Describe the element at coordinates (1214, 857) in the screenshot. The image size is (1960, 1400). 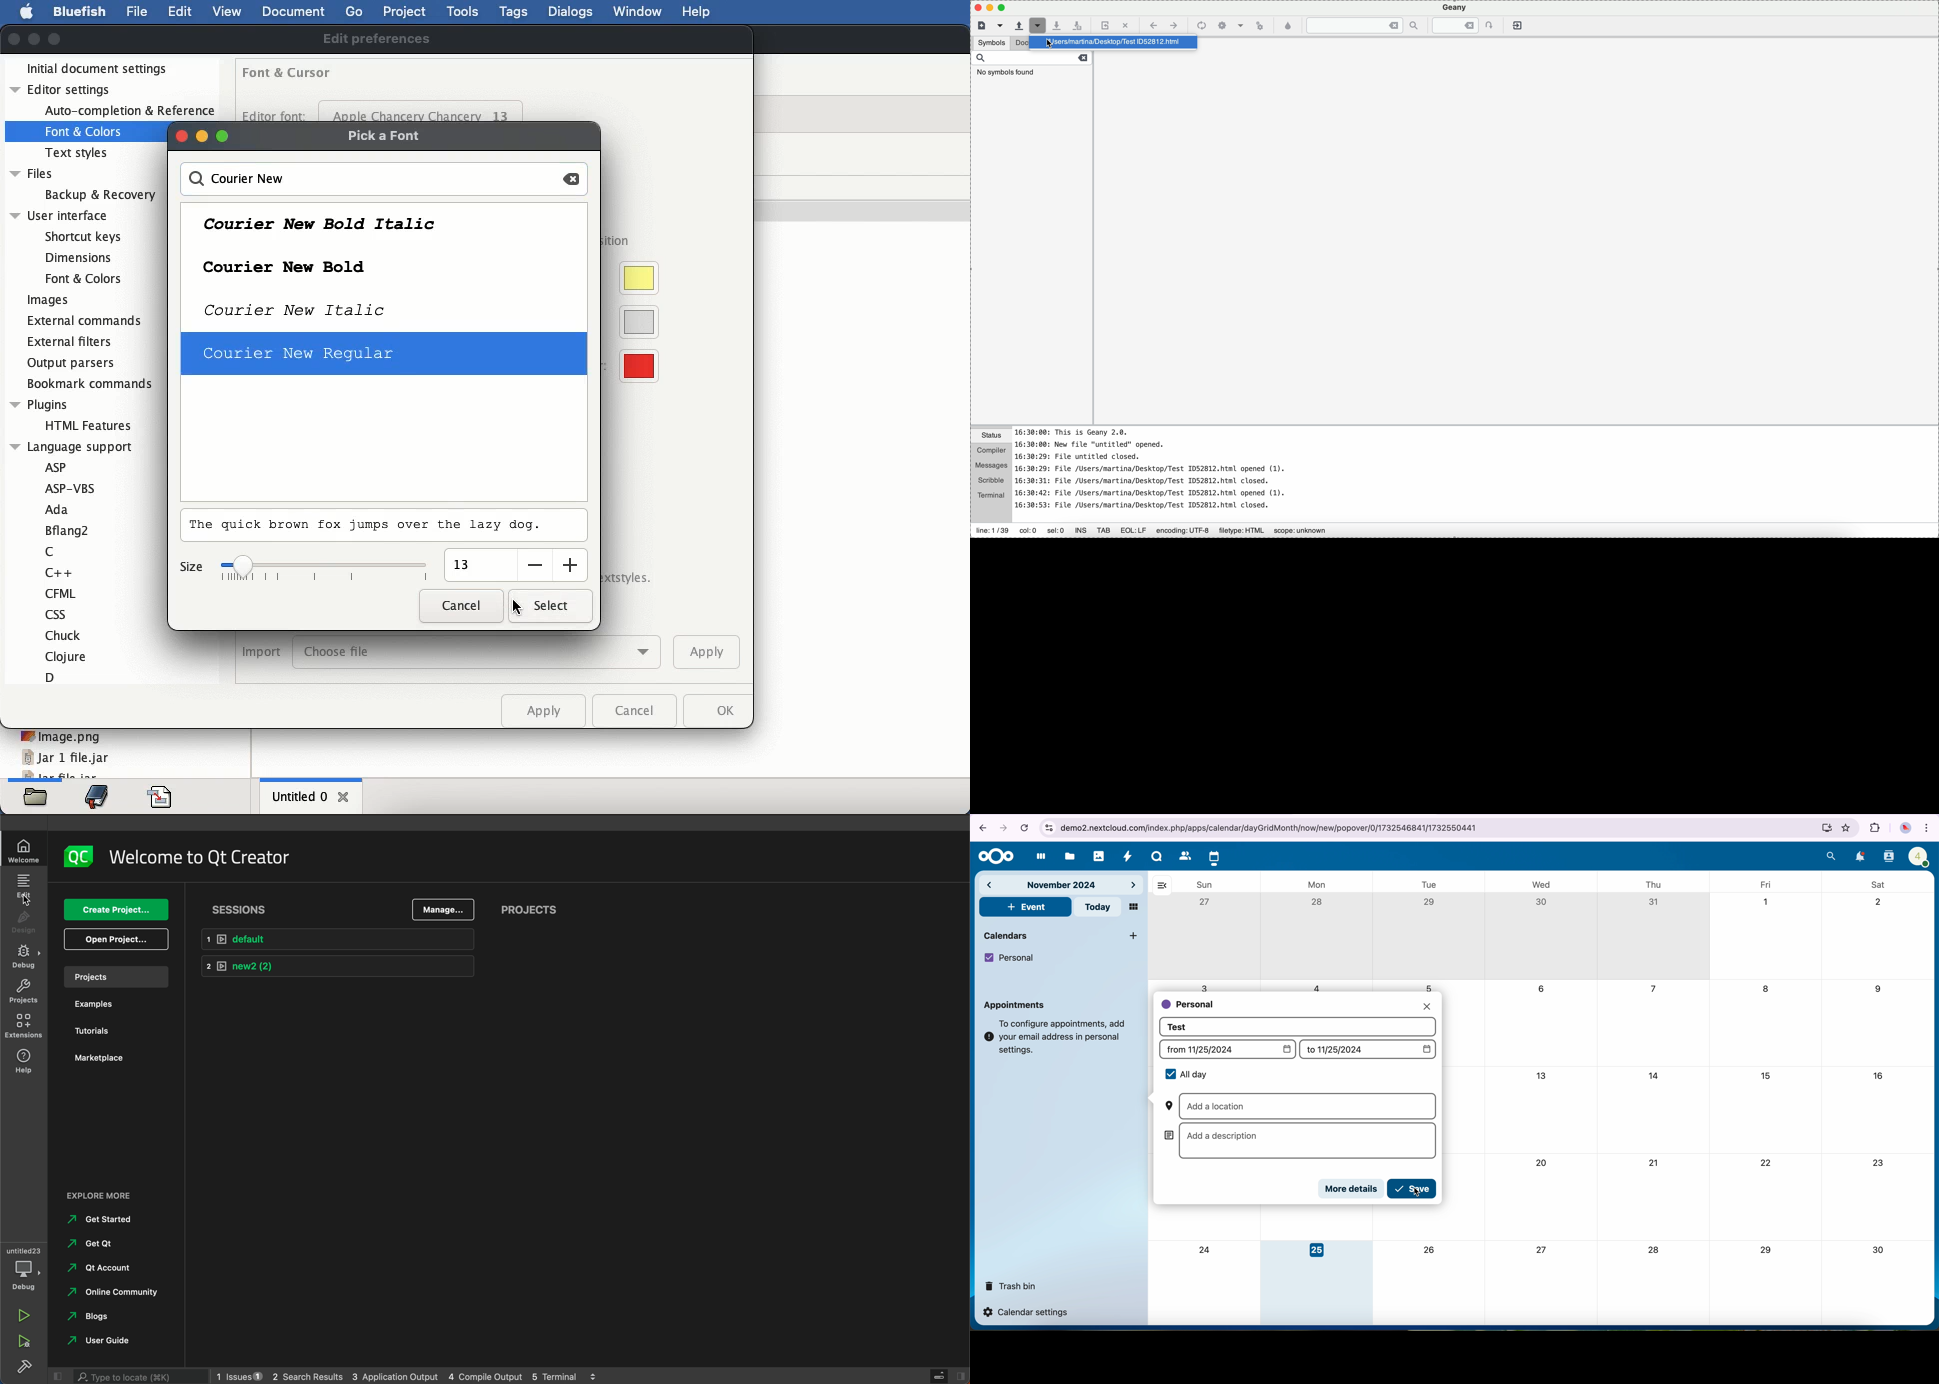
I see `click on calendar` at that location.